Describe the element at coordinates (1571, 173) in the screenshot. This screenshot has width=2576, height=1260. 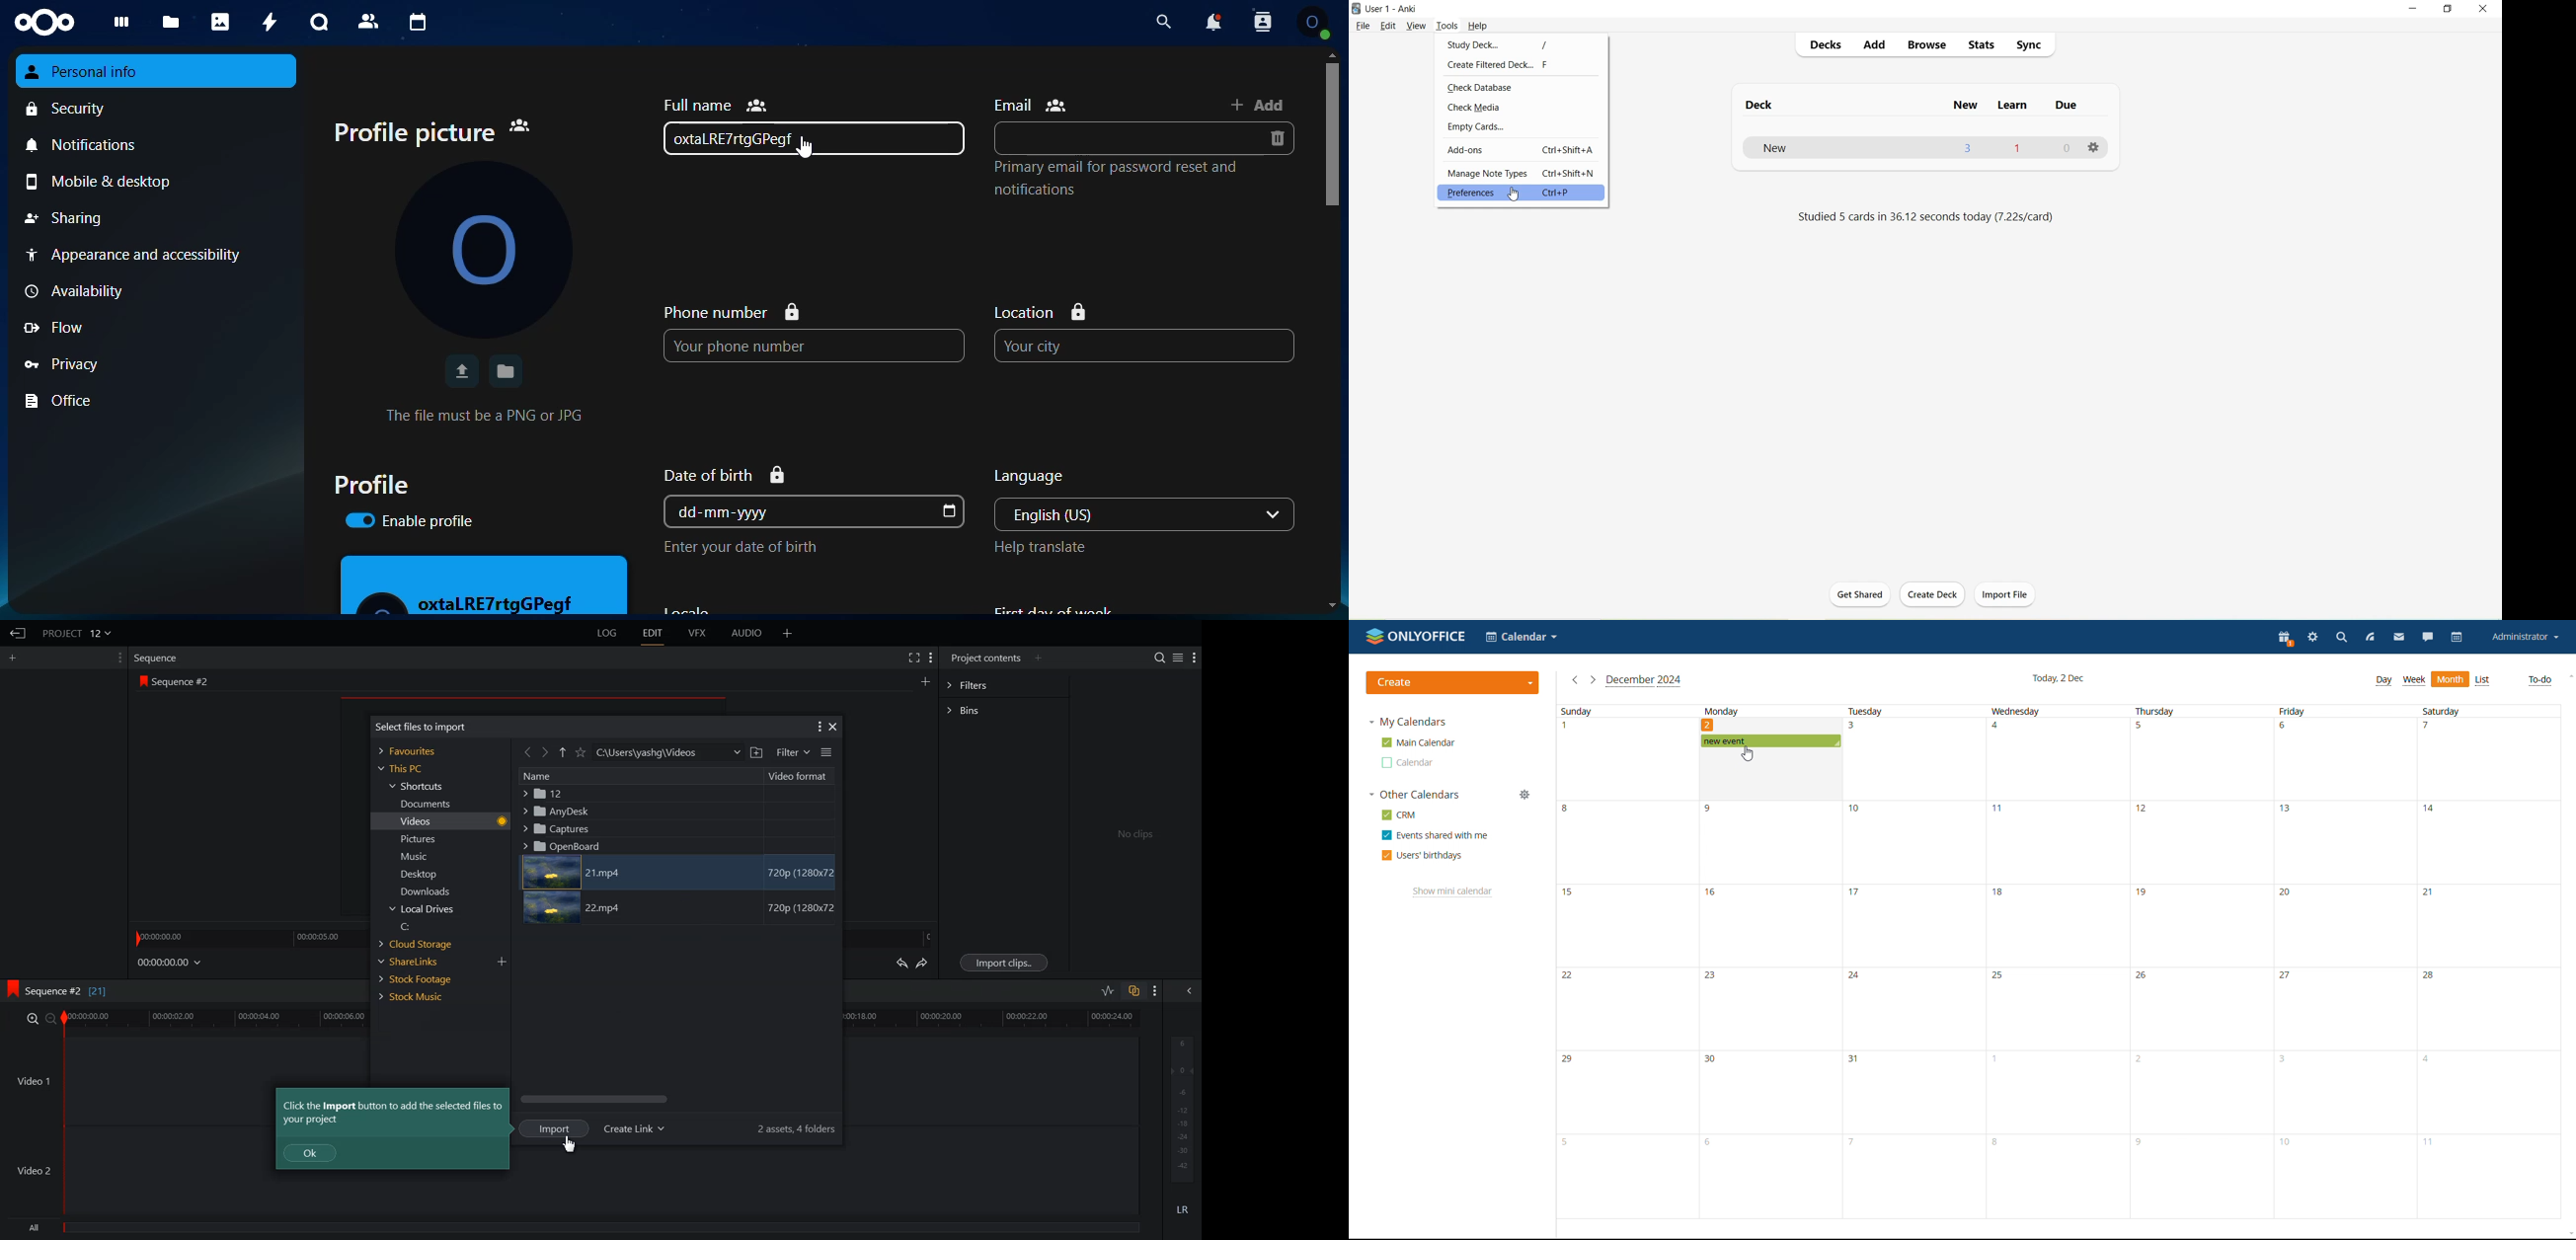
I see `Ctrl+Shift+N` at that location.